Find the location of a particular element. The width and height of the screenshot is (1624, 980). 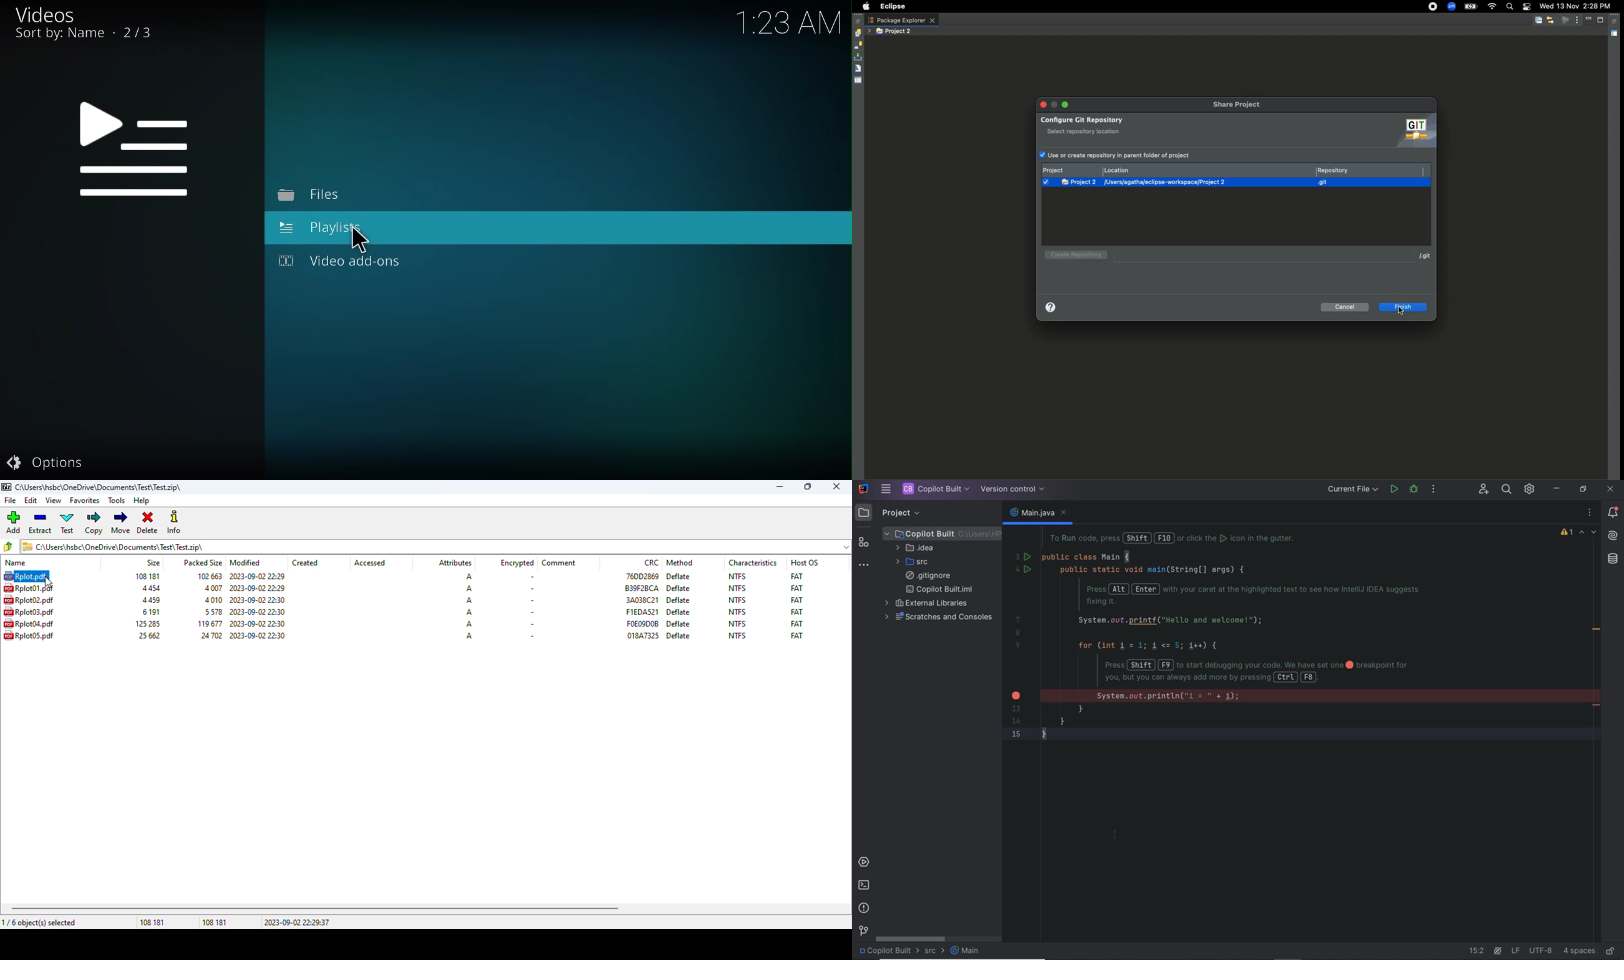

IDE & PROJECT SETTINGS is located at coordinates (1531, 489).